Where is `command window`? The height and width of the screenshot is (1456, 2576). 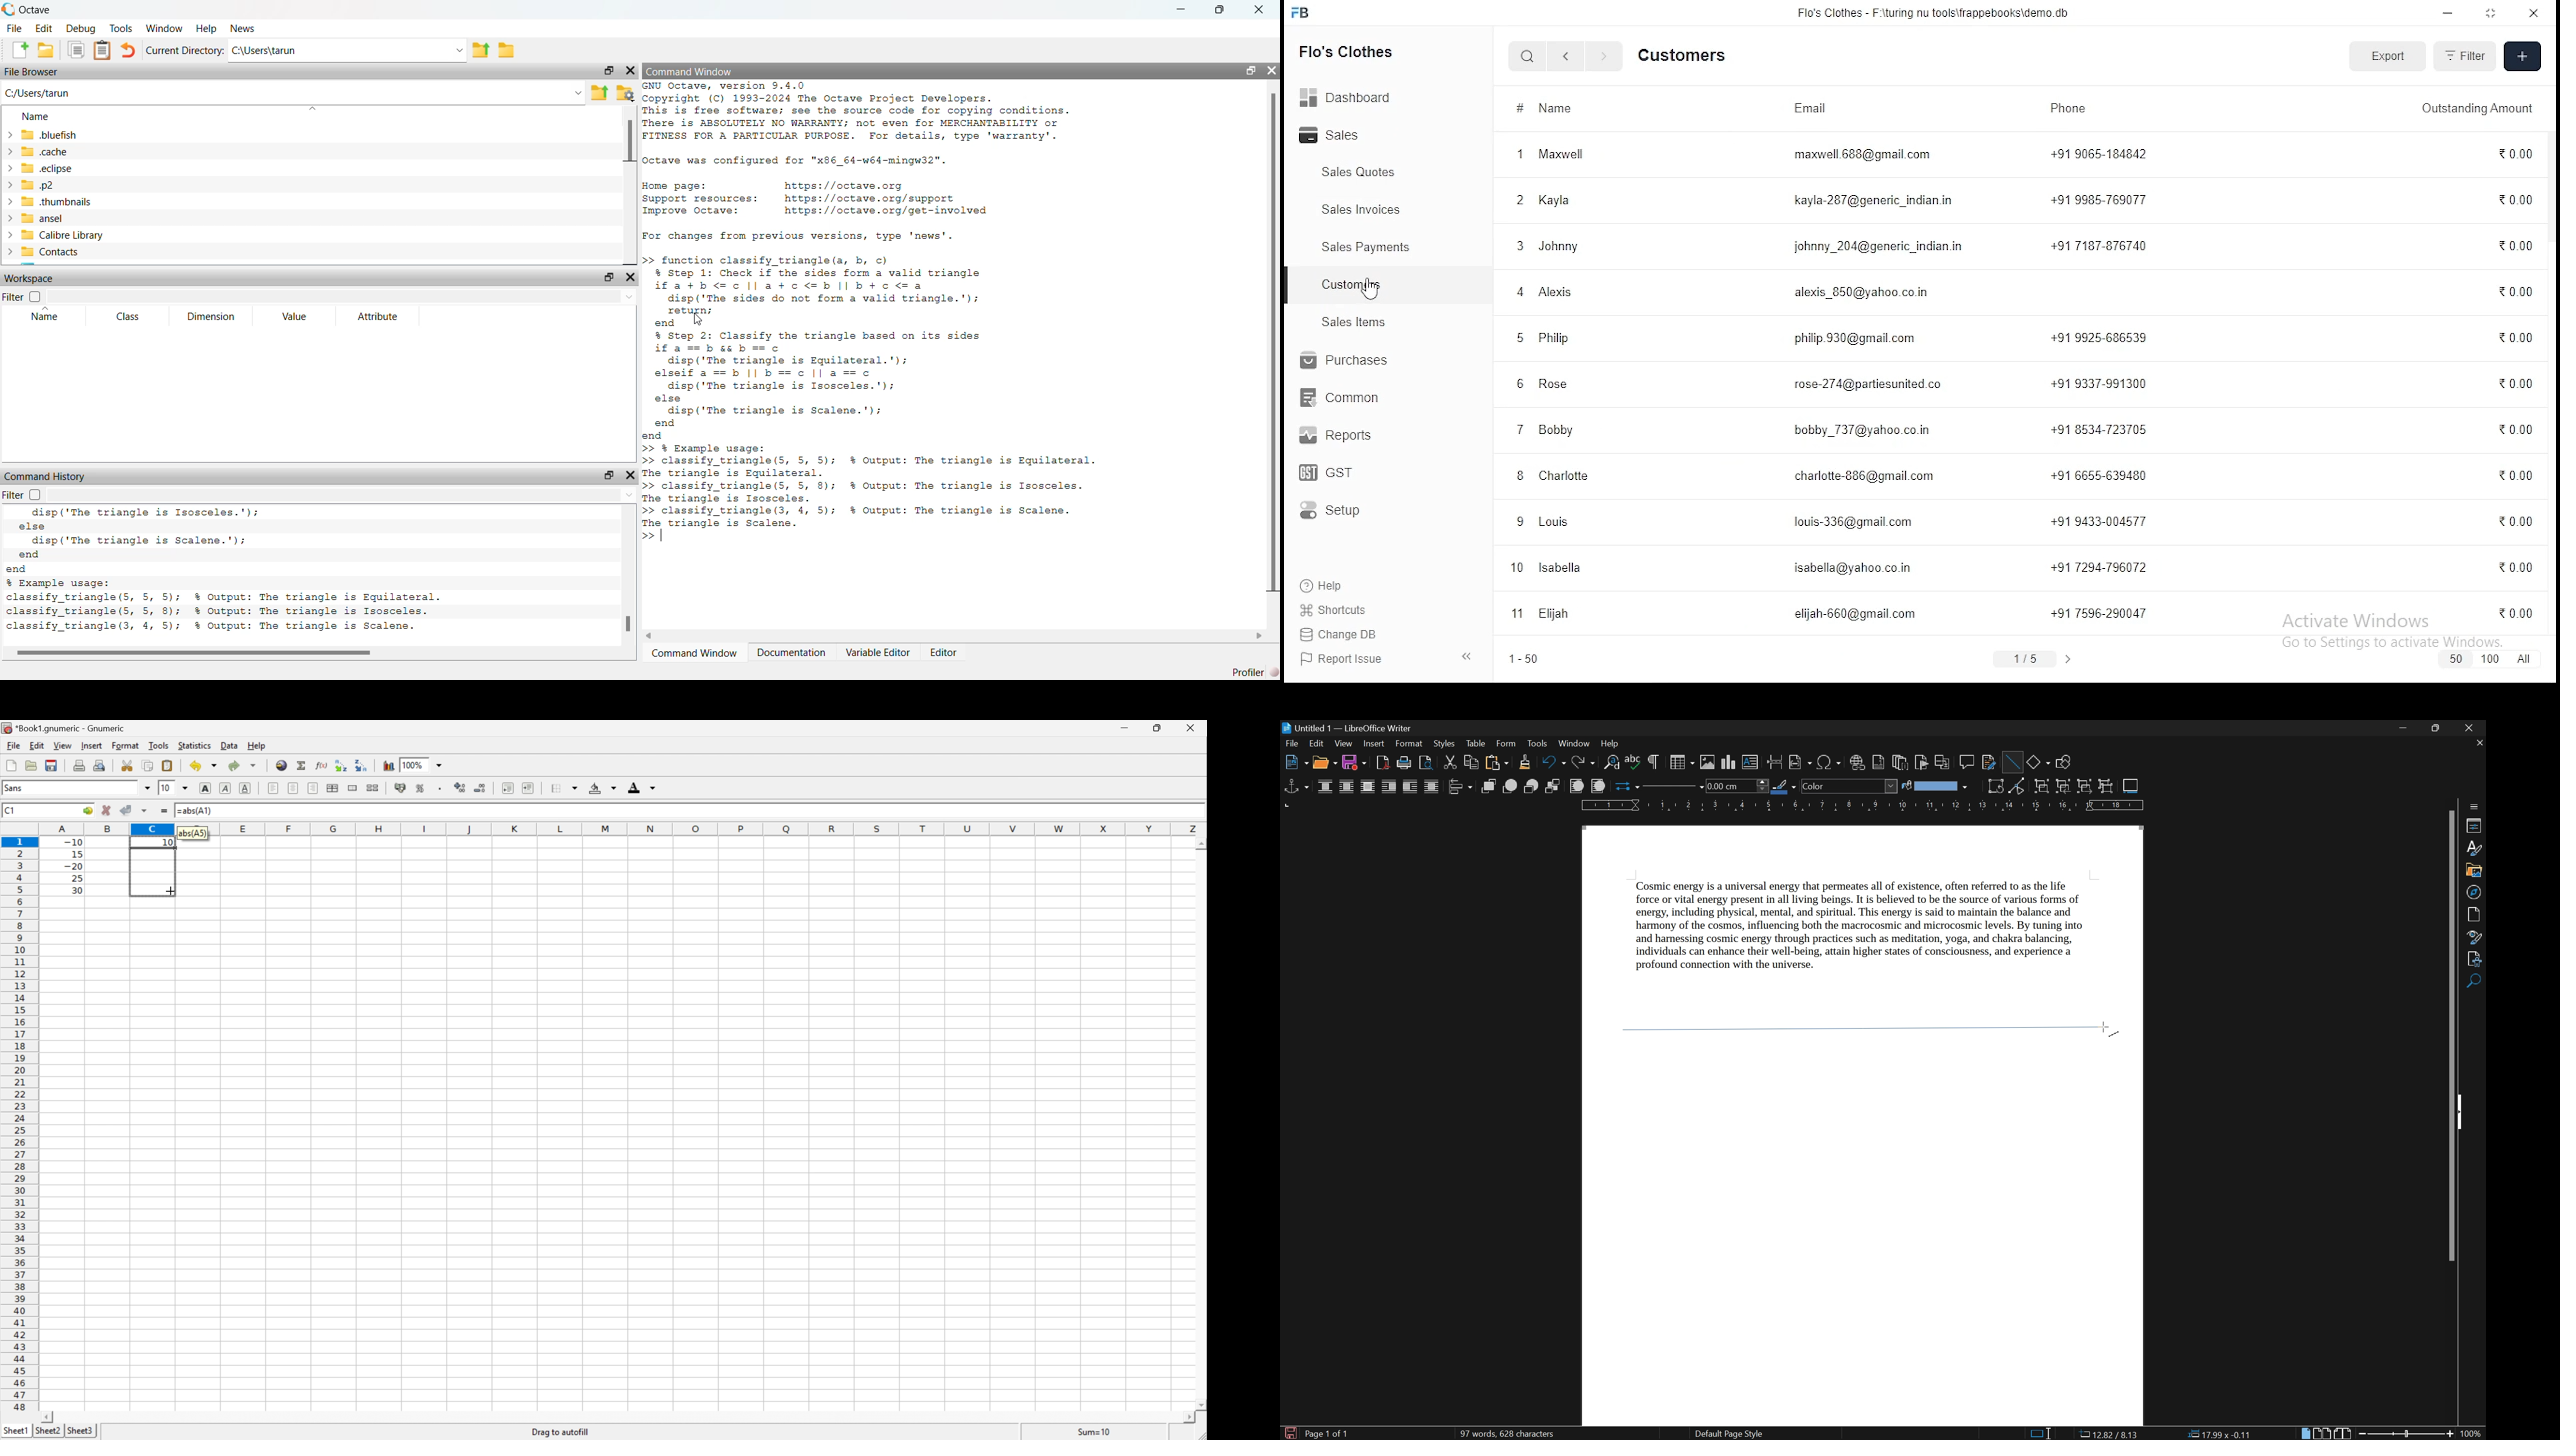 command window is located at coordinates (691, 72).